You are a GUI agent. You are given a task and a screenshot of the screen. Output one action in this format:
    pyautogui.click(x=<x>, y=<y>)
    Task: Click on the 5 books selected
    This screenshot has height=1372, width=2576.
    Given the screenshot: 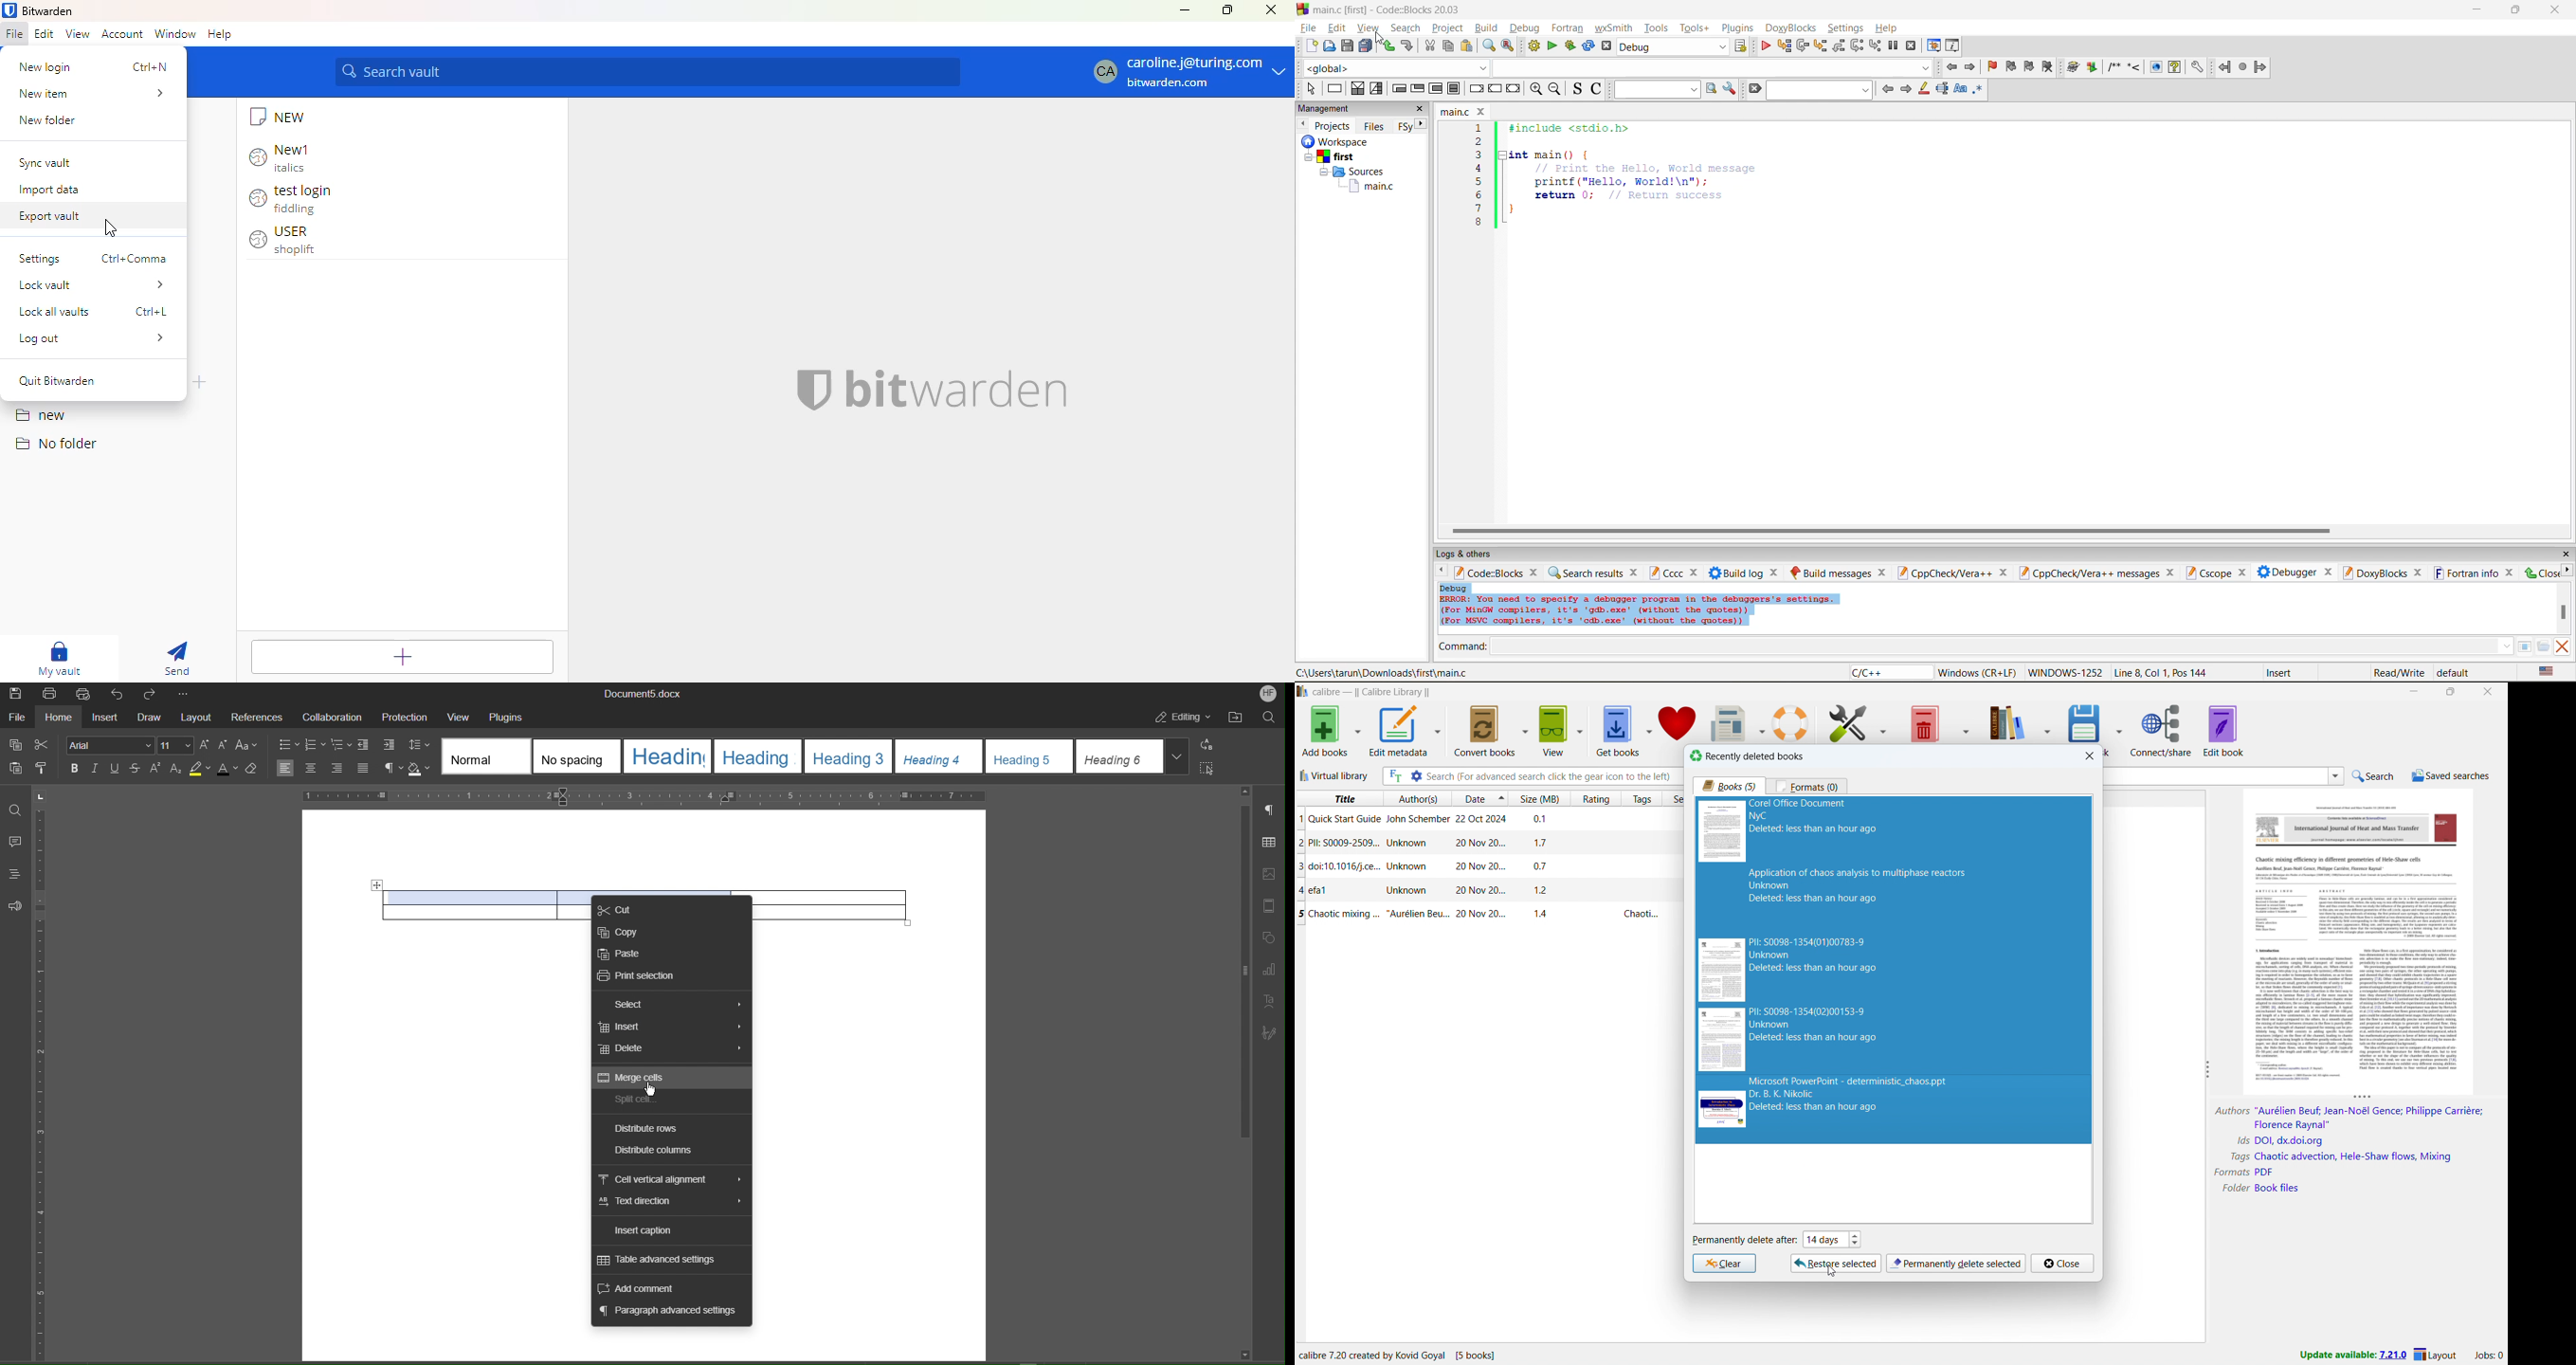 What is the action you would take?
    pyautogui.click(x=1894, y=971)
    